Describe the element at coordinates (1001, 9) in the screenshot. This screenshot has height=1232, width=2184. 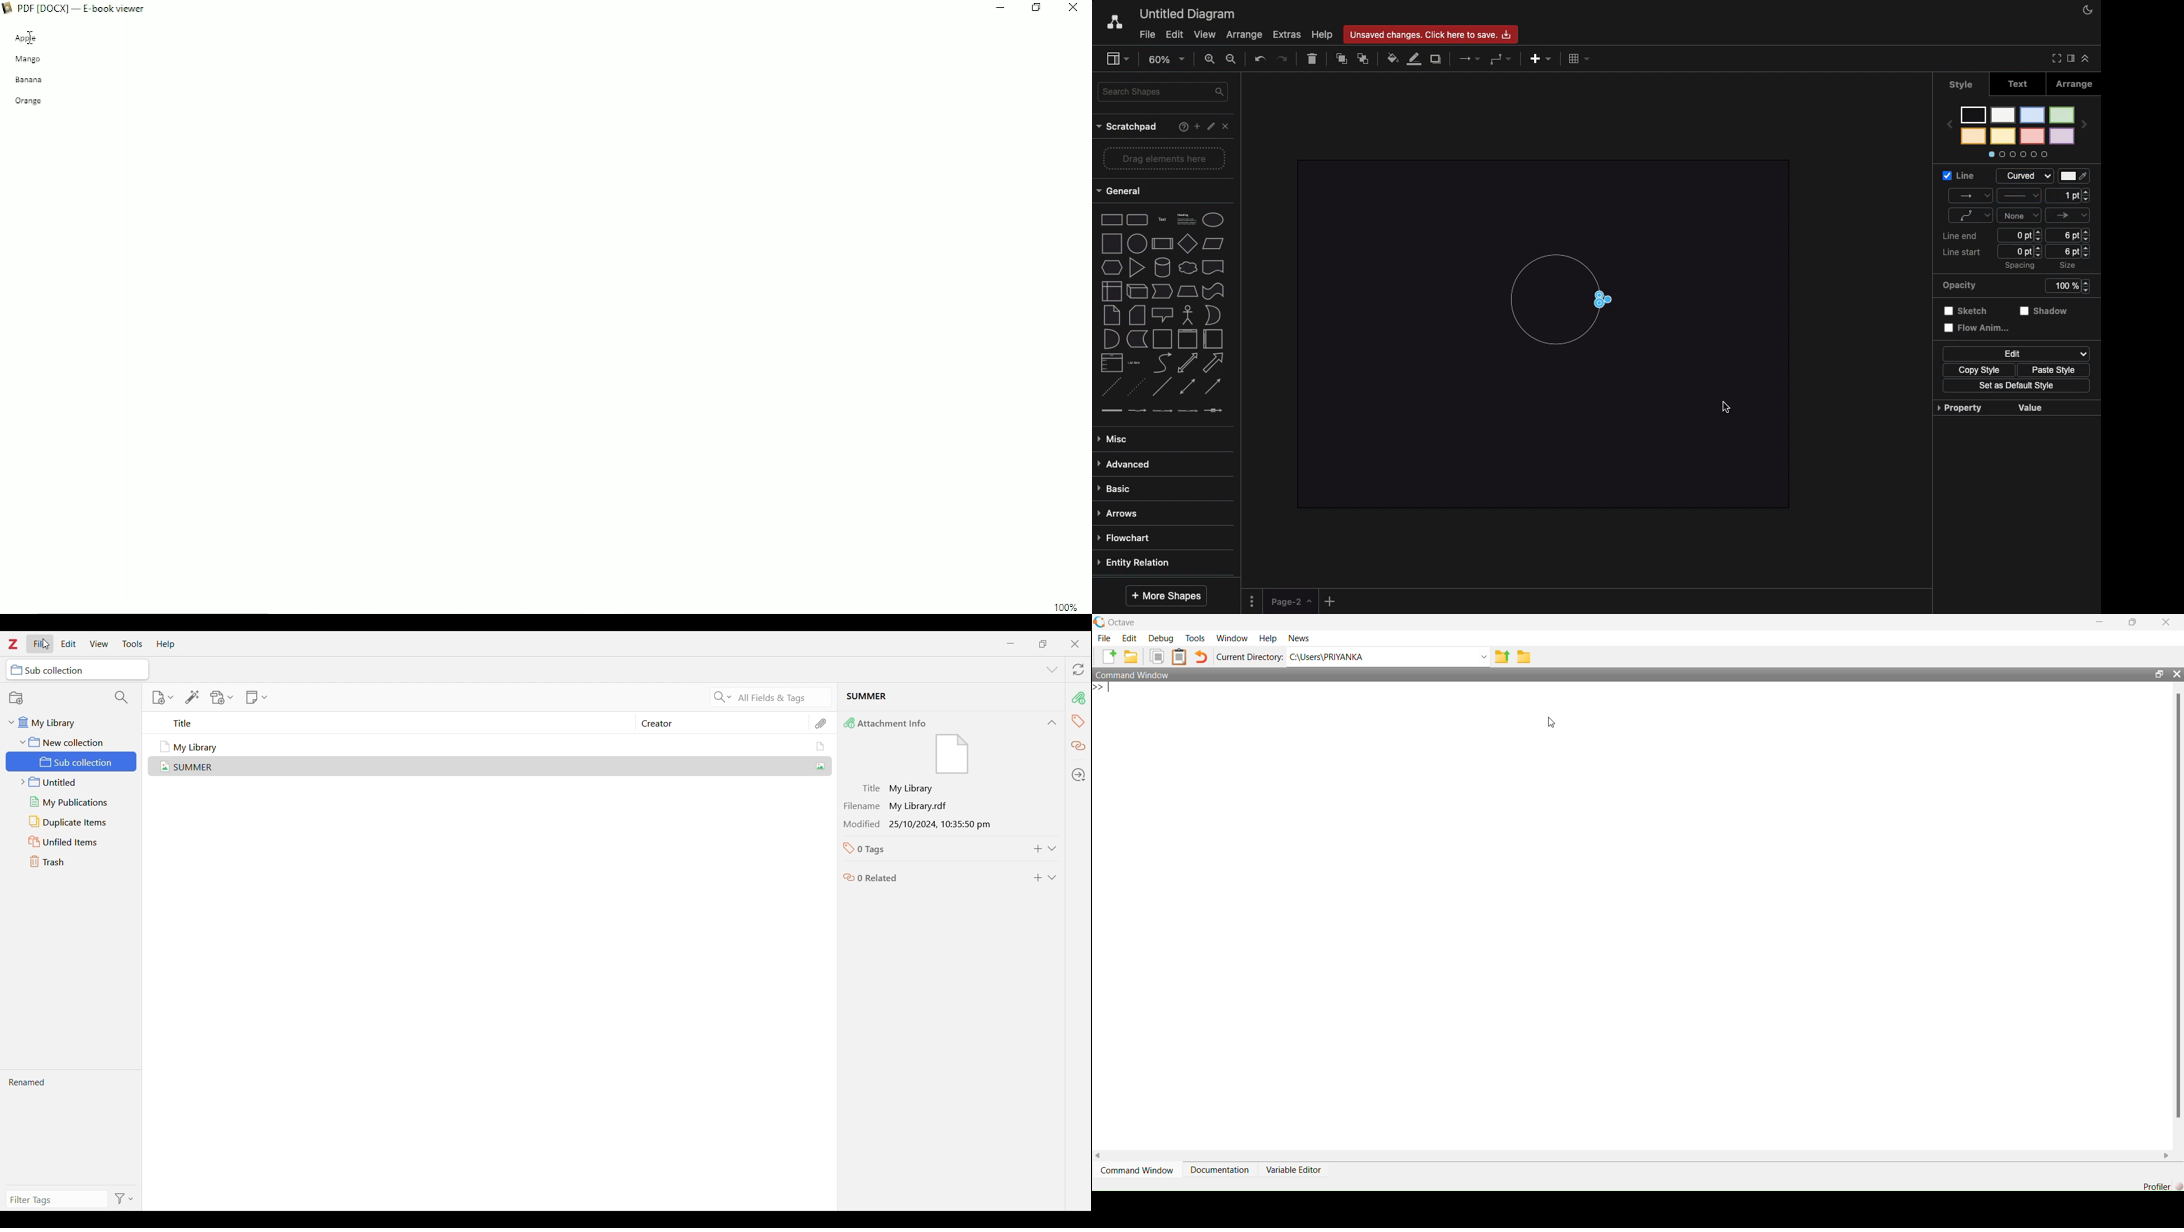
I see `Minimize` at that location.